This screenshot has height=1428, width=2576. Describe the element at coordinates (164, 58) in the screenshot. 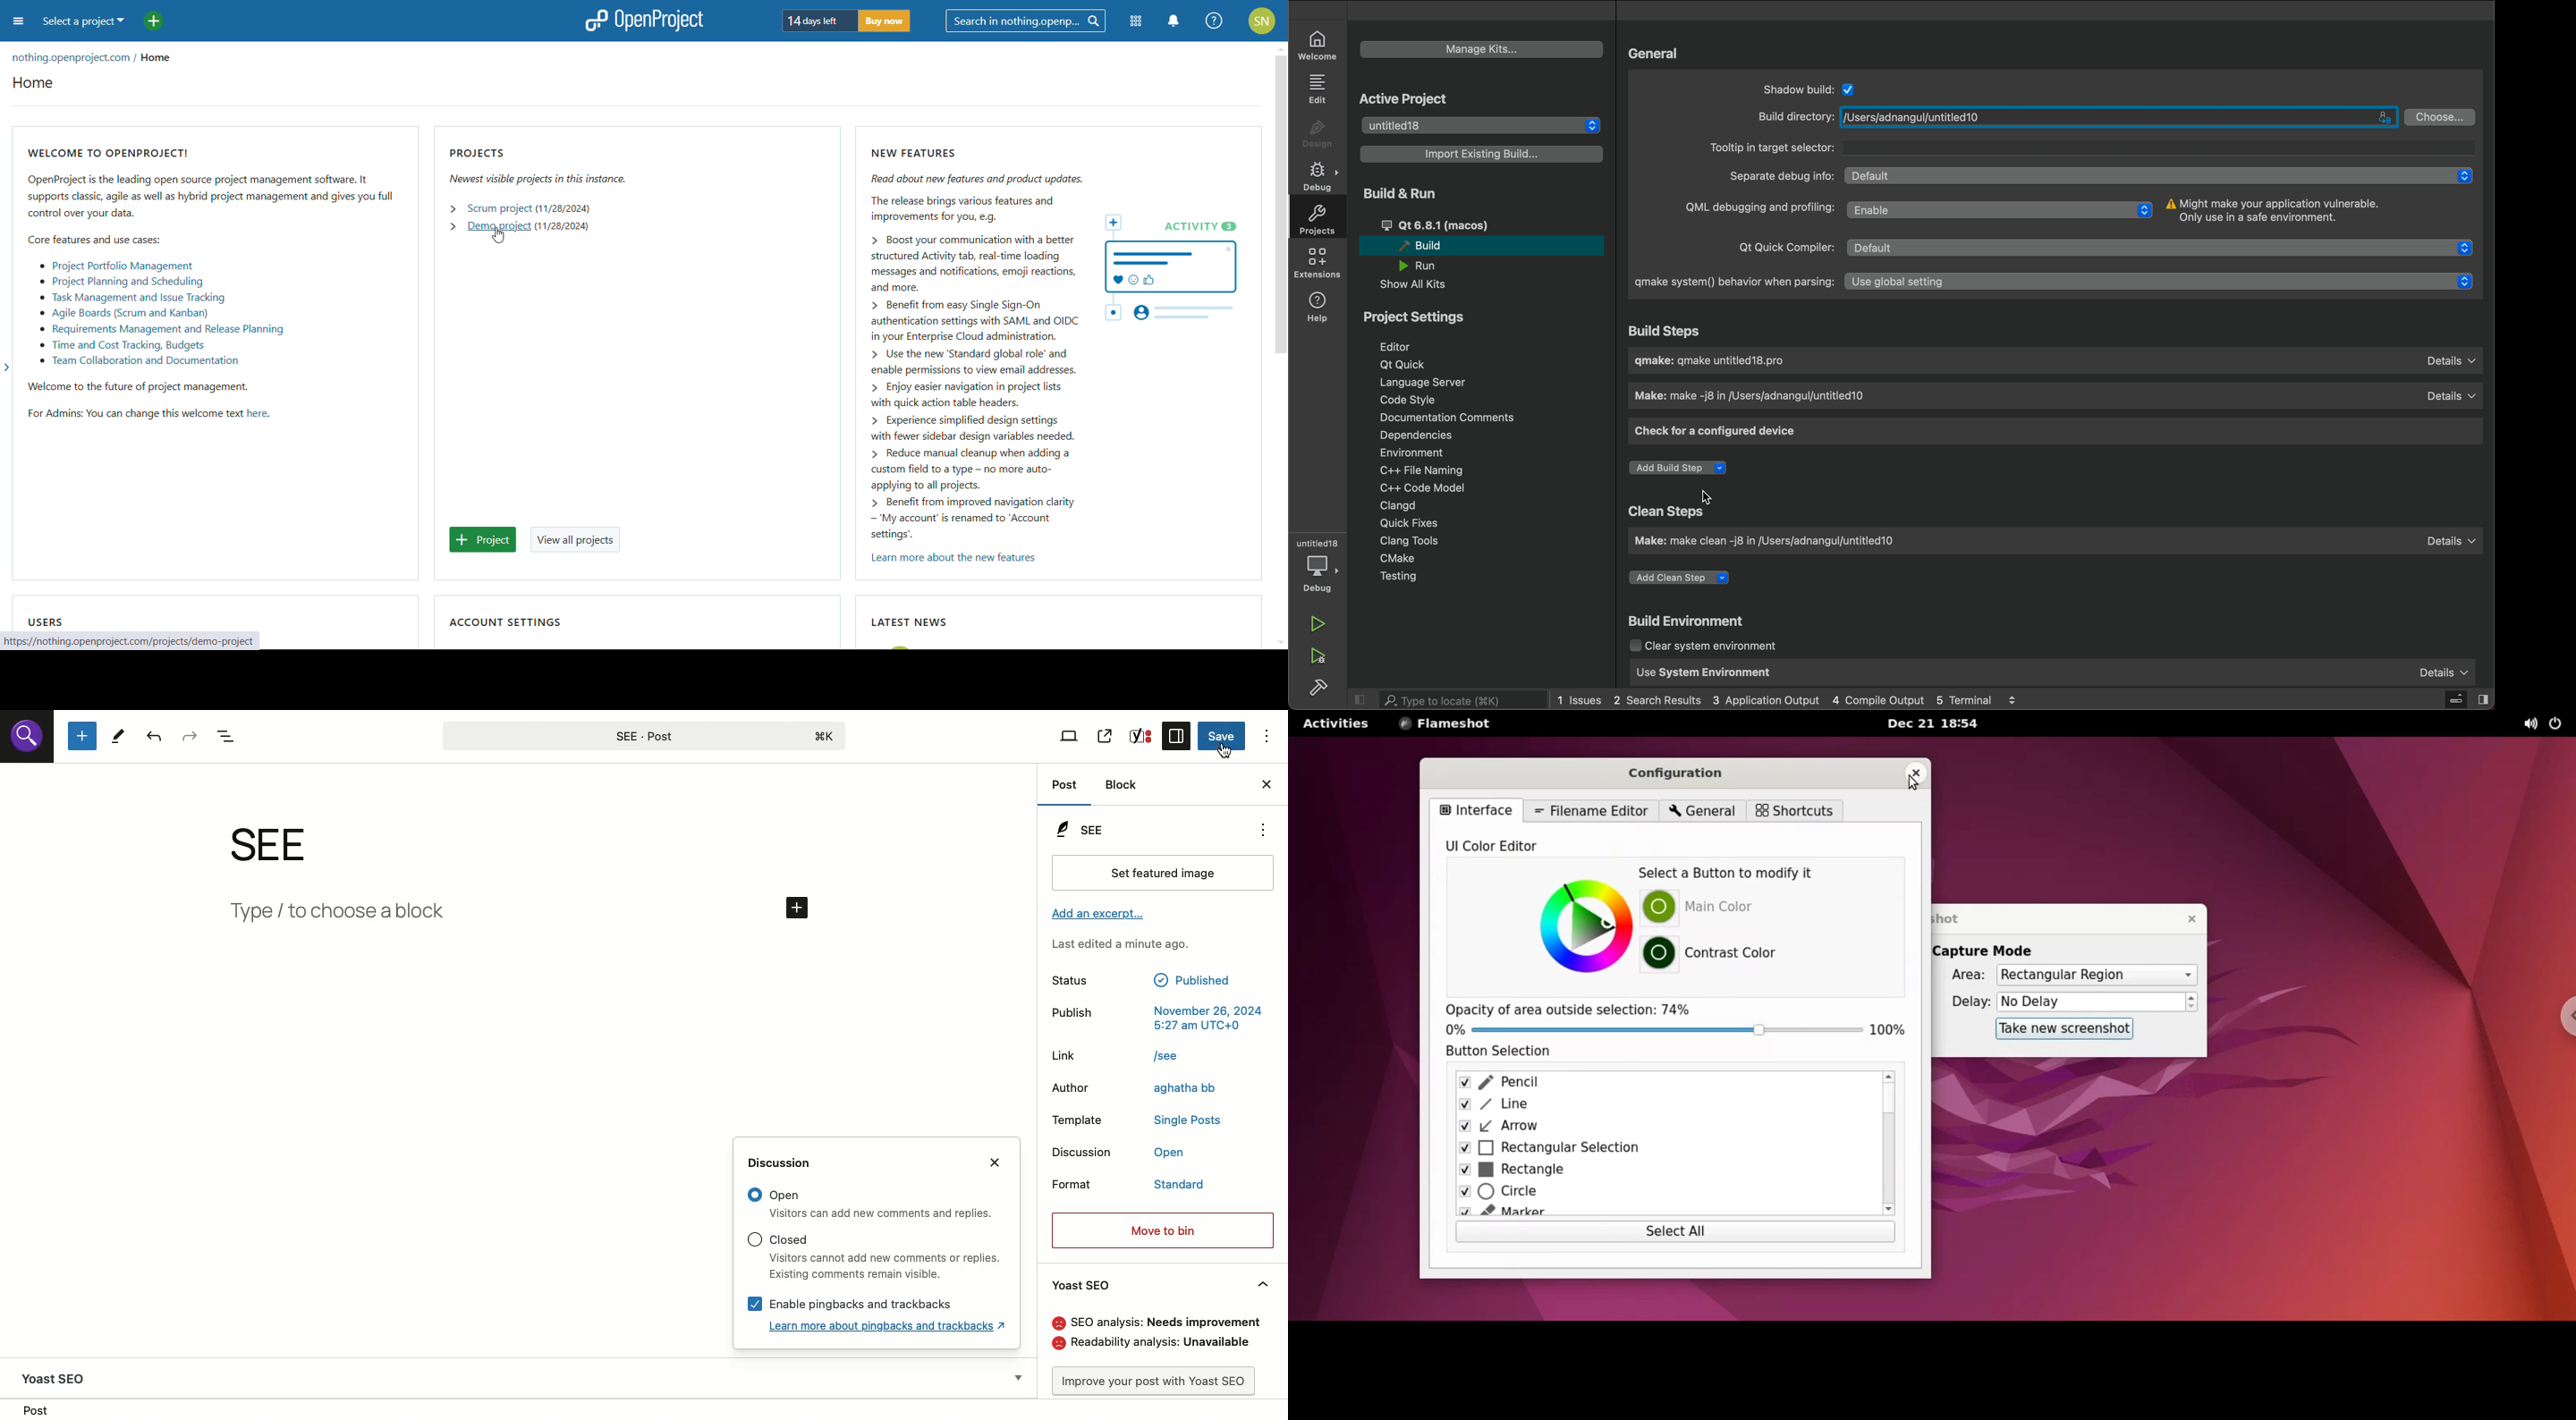

I see `/home` at that location.